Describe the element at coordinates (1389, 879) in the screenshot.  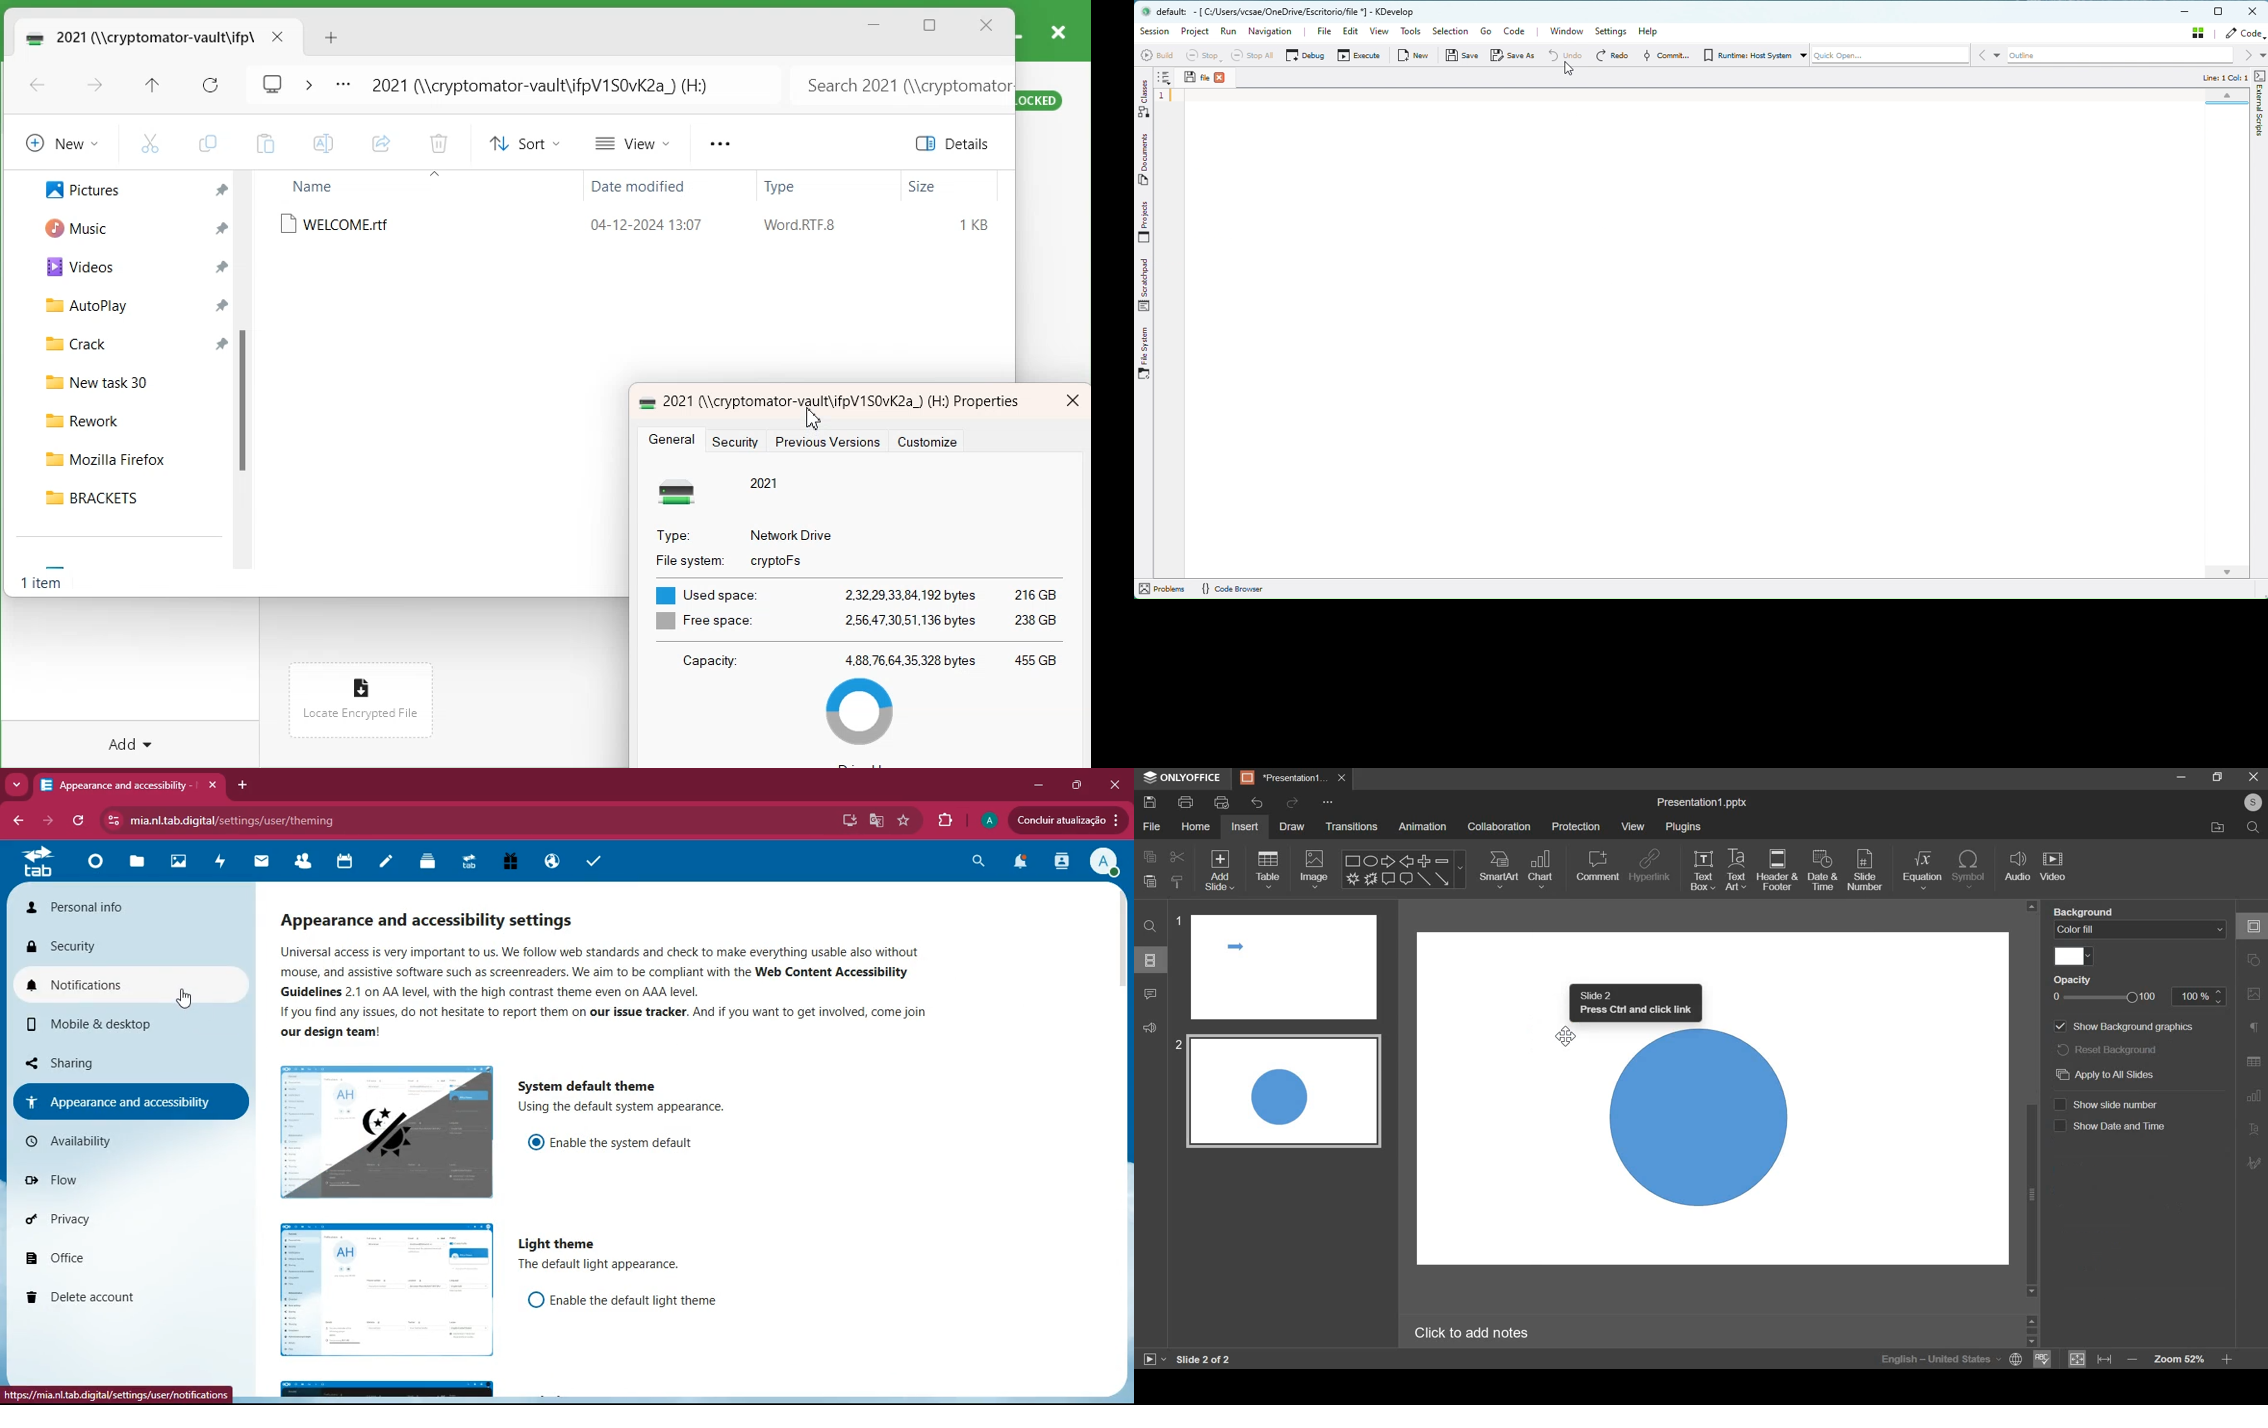
I see `Rectangular callout` at that location.